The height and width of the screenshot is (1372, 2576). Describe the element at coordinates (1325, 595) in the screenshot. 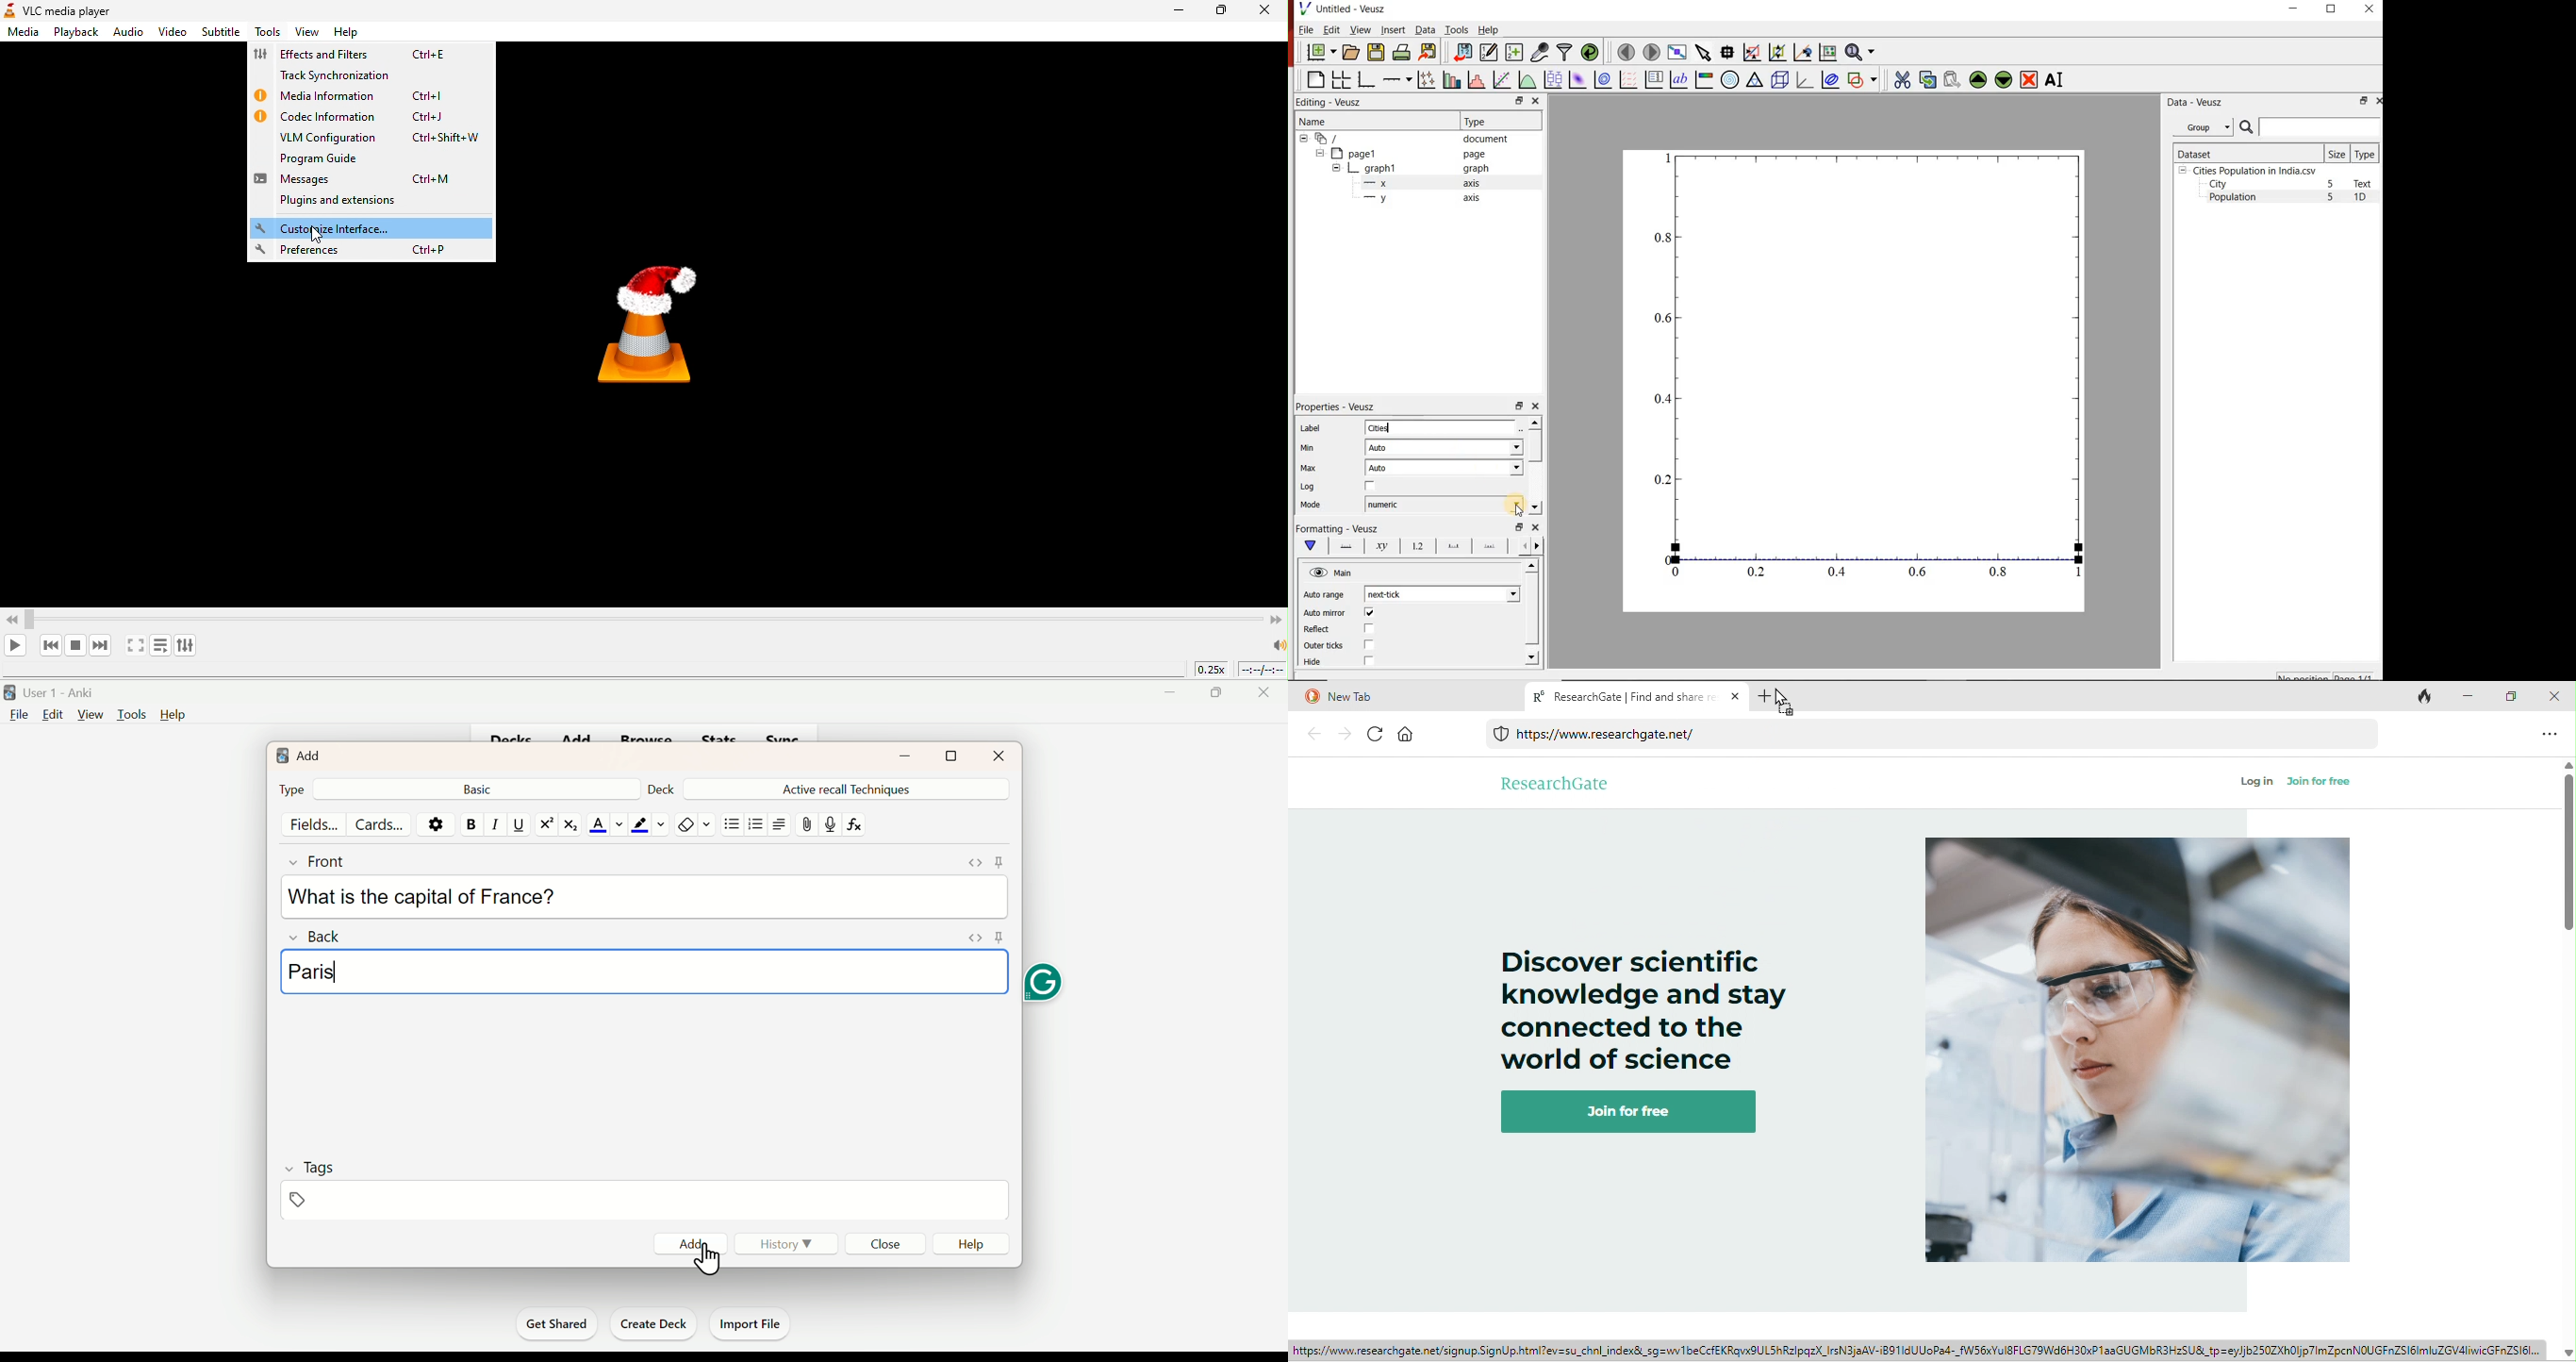

I see `Auto range` at that location.